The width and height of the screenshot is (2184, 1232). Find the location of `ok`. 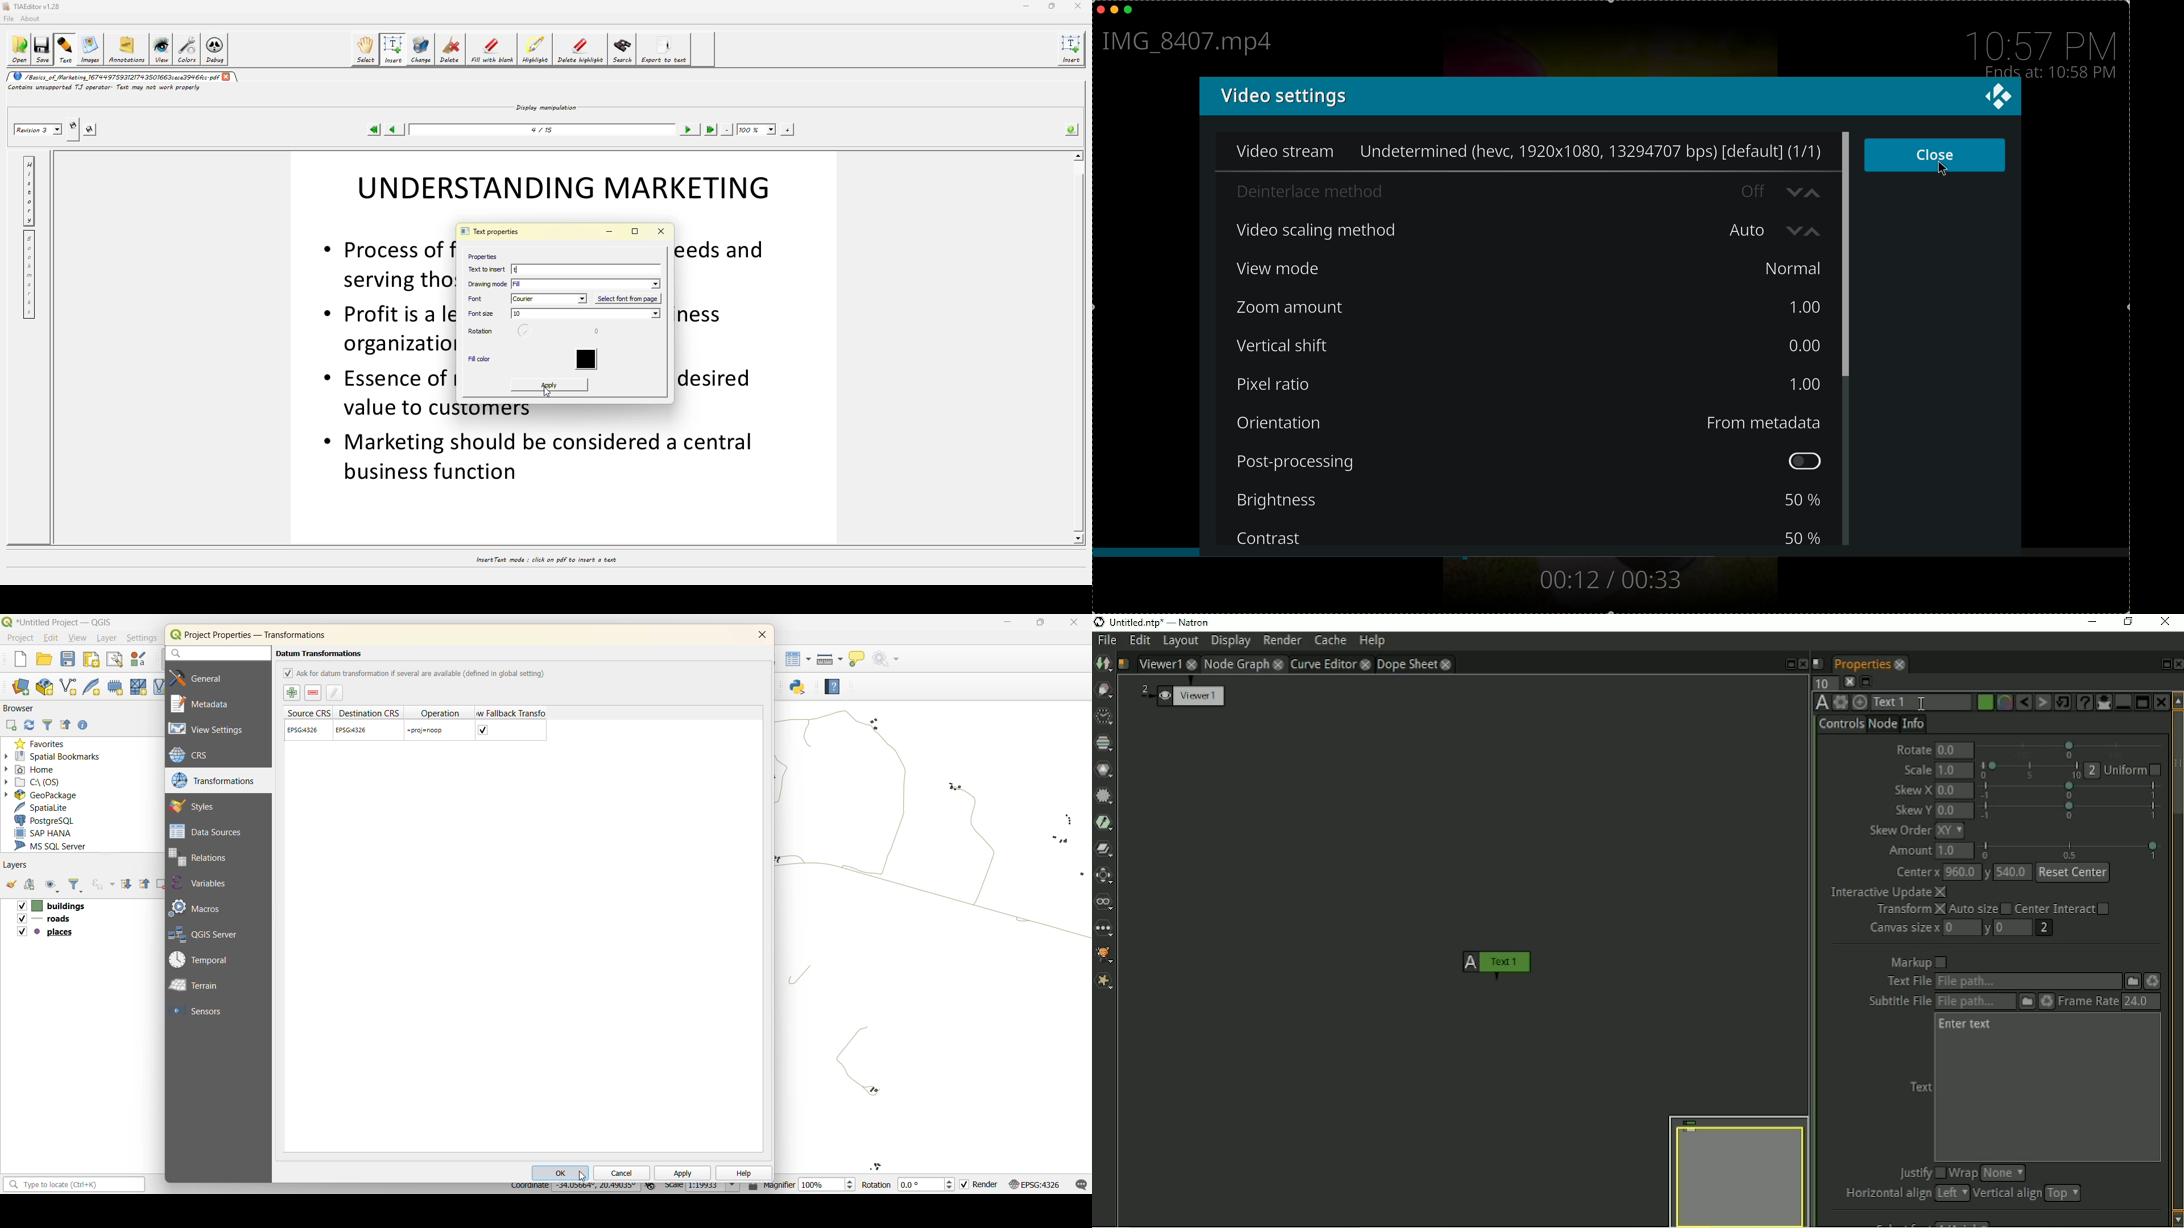

ok is located at coordinates (561, 1172).